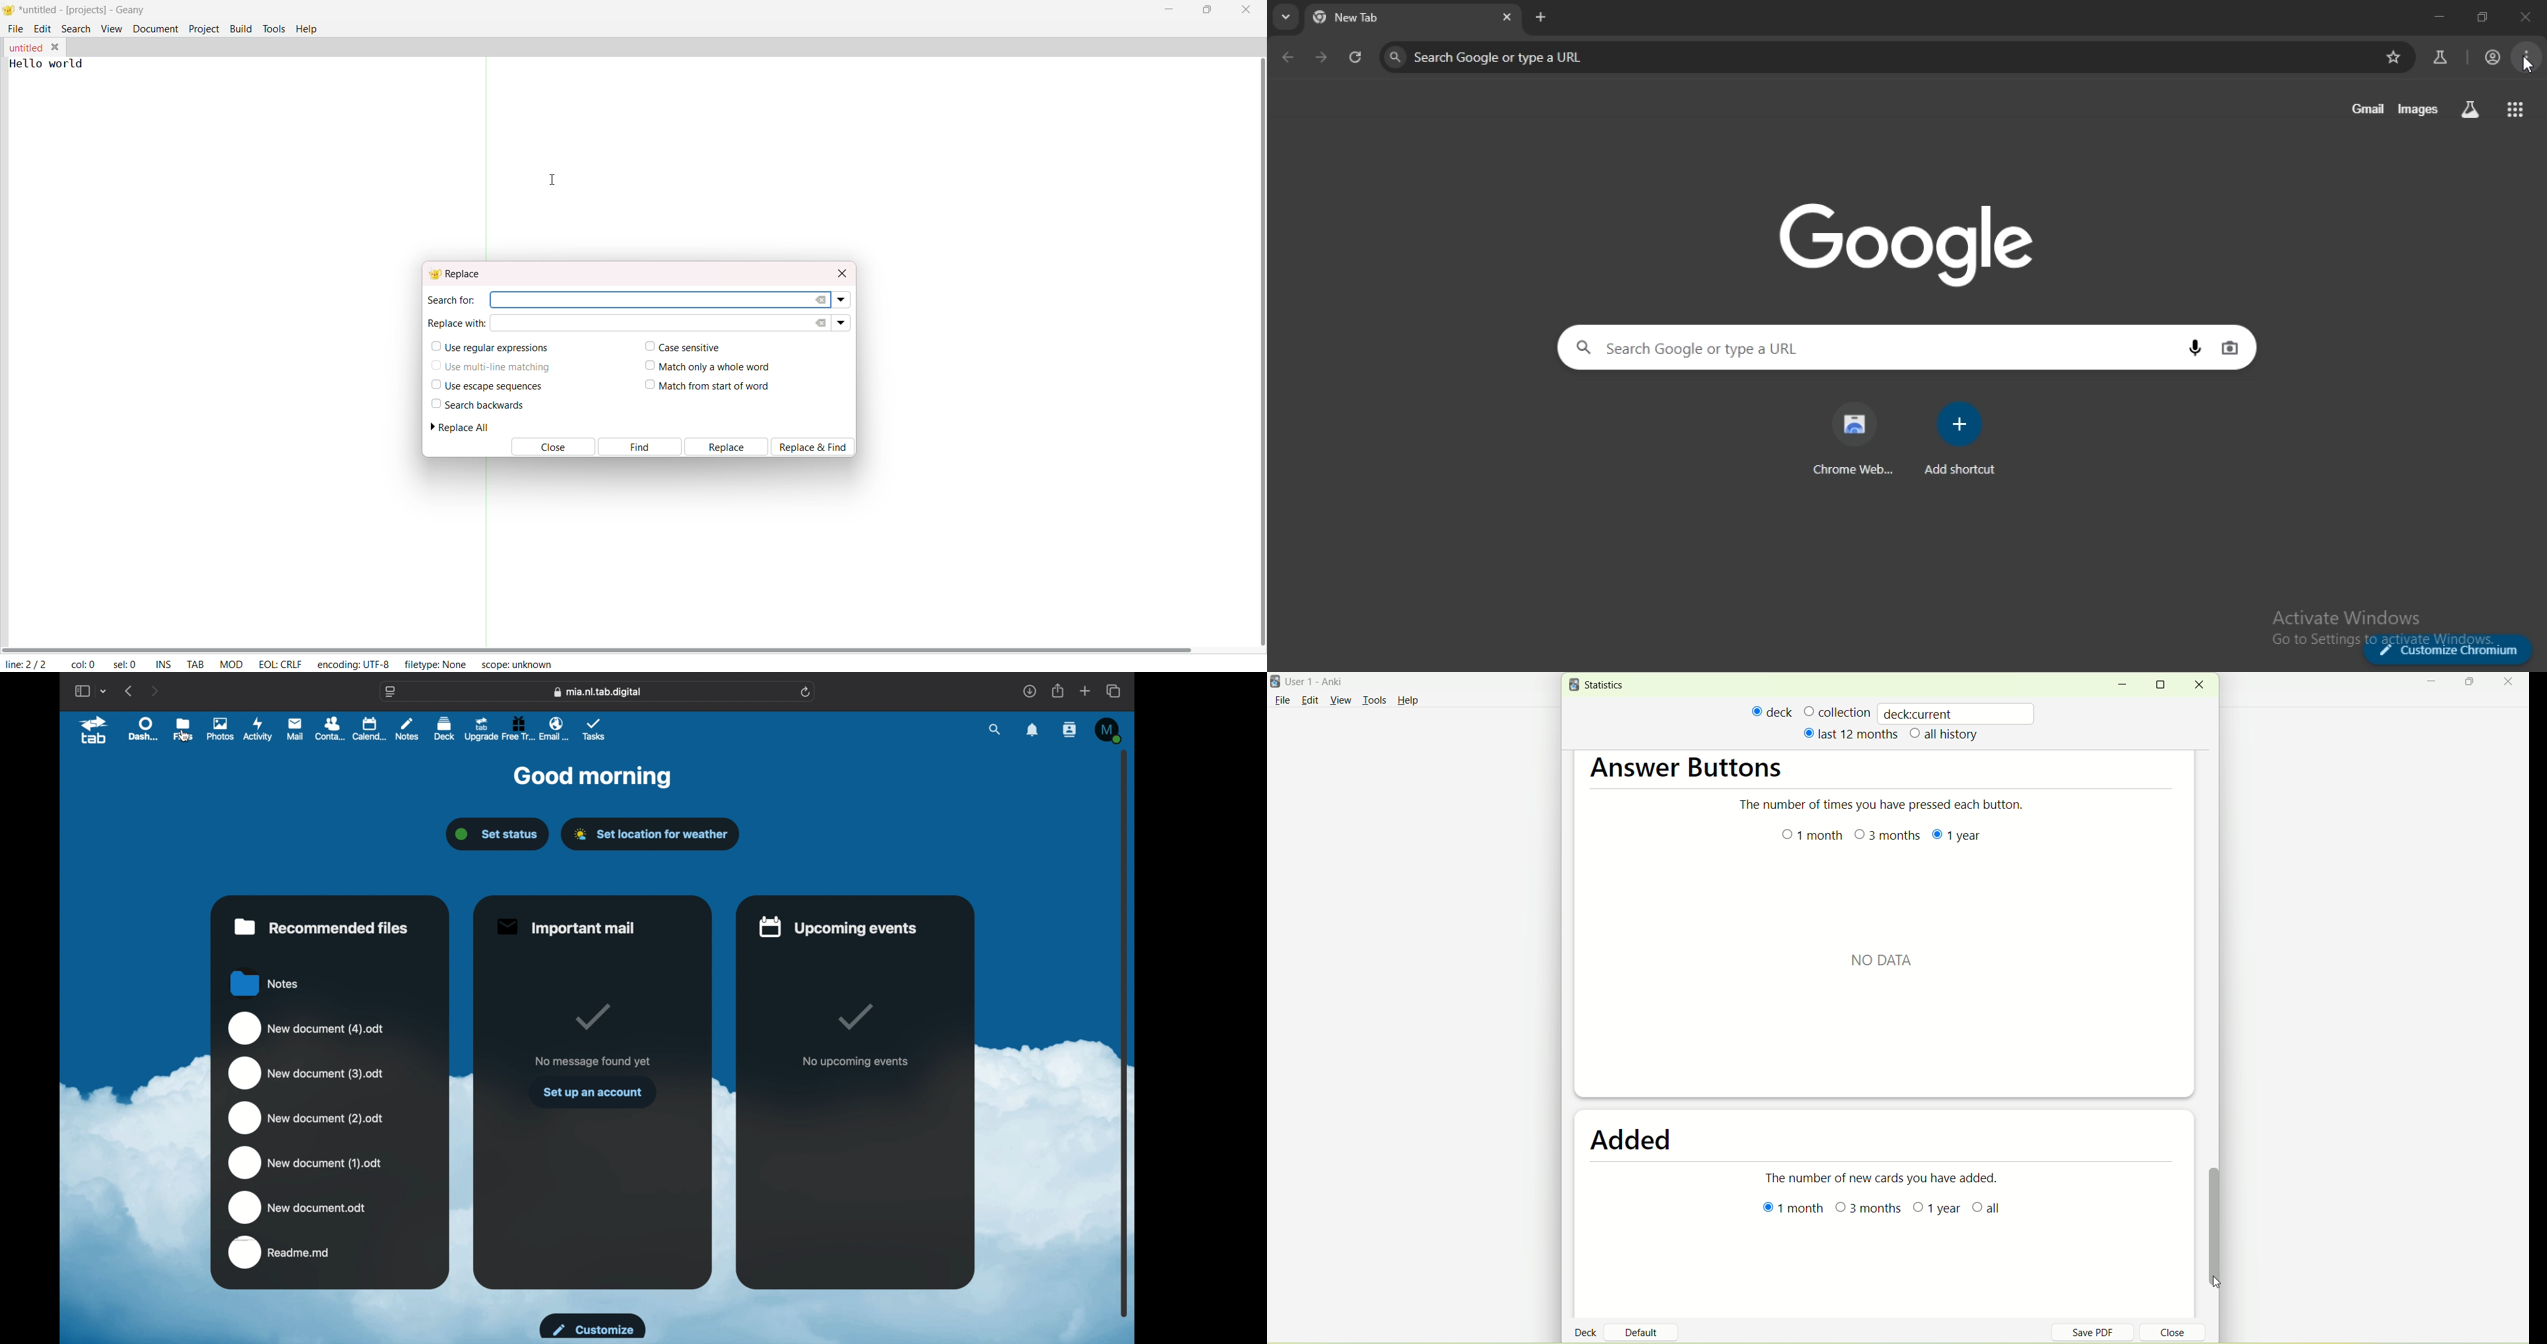 The height and width of the screenshot is (1344, 2548). I want to click on web address, so click(391, 693).